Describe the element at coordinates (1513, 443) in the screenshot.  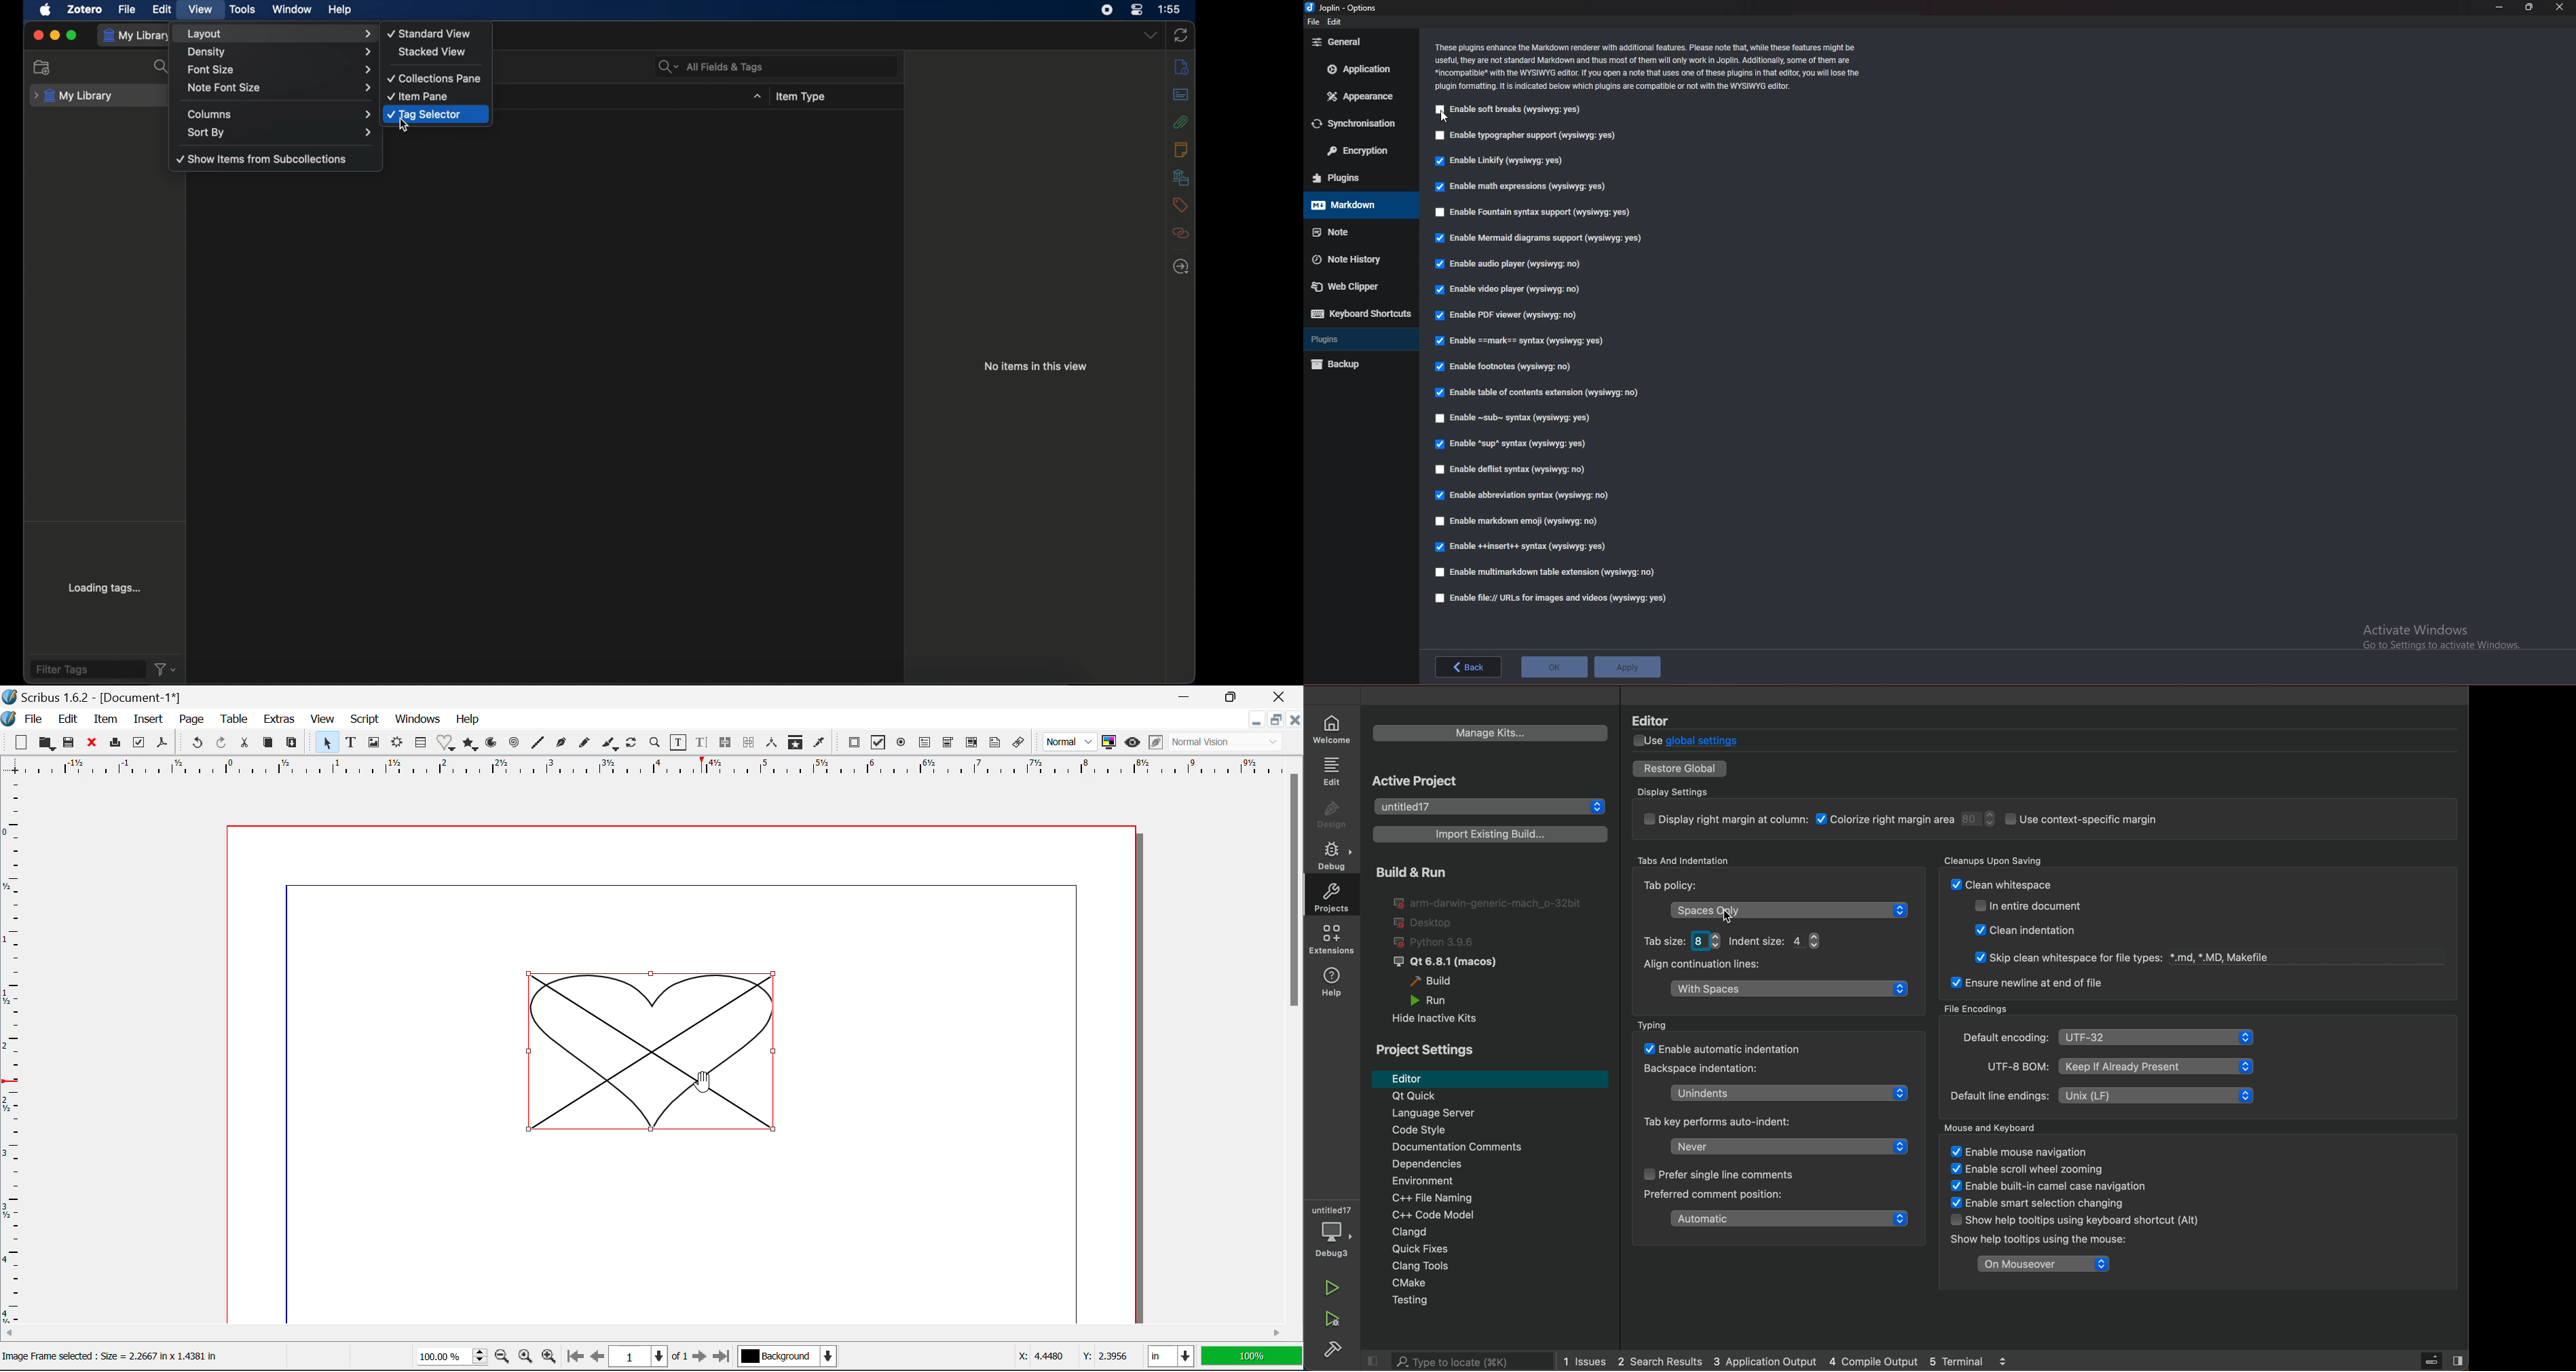
I see `enable sup syntax` at that location.